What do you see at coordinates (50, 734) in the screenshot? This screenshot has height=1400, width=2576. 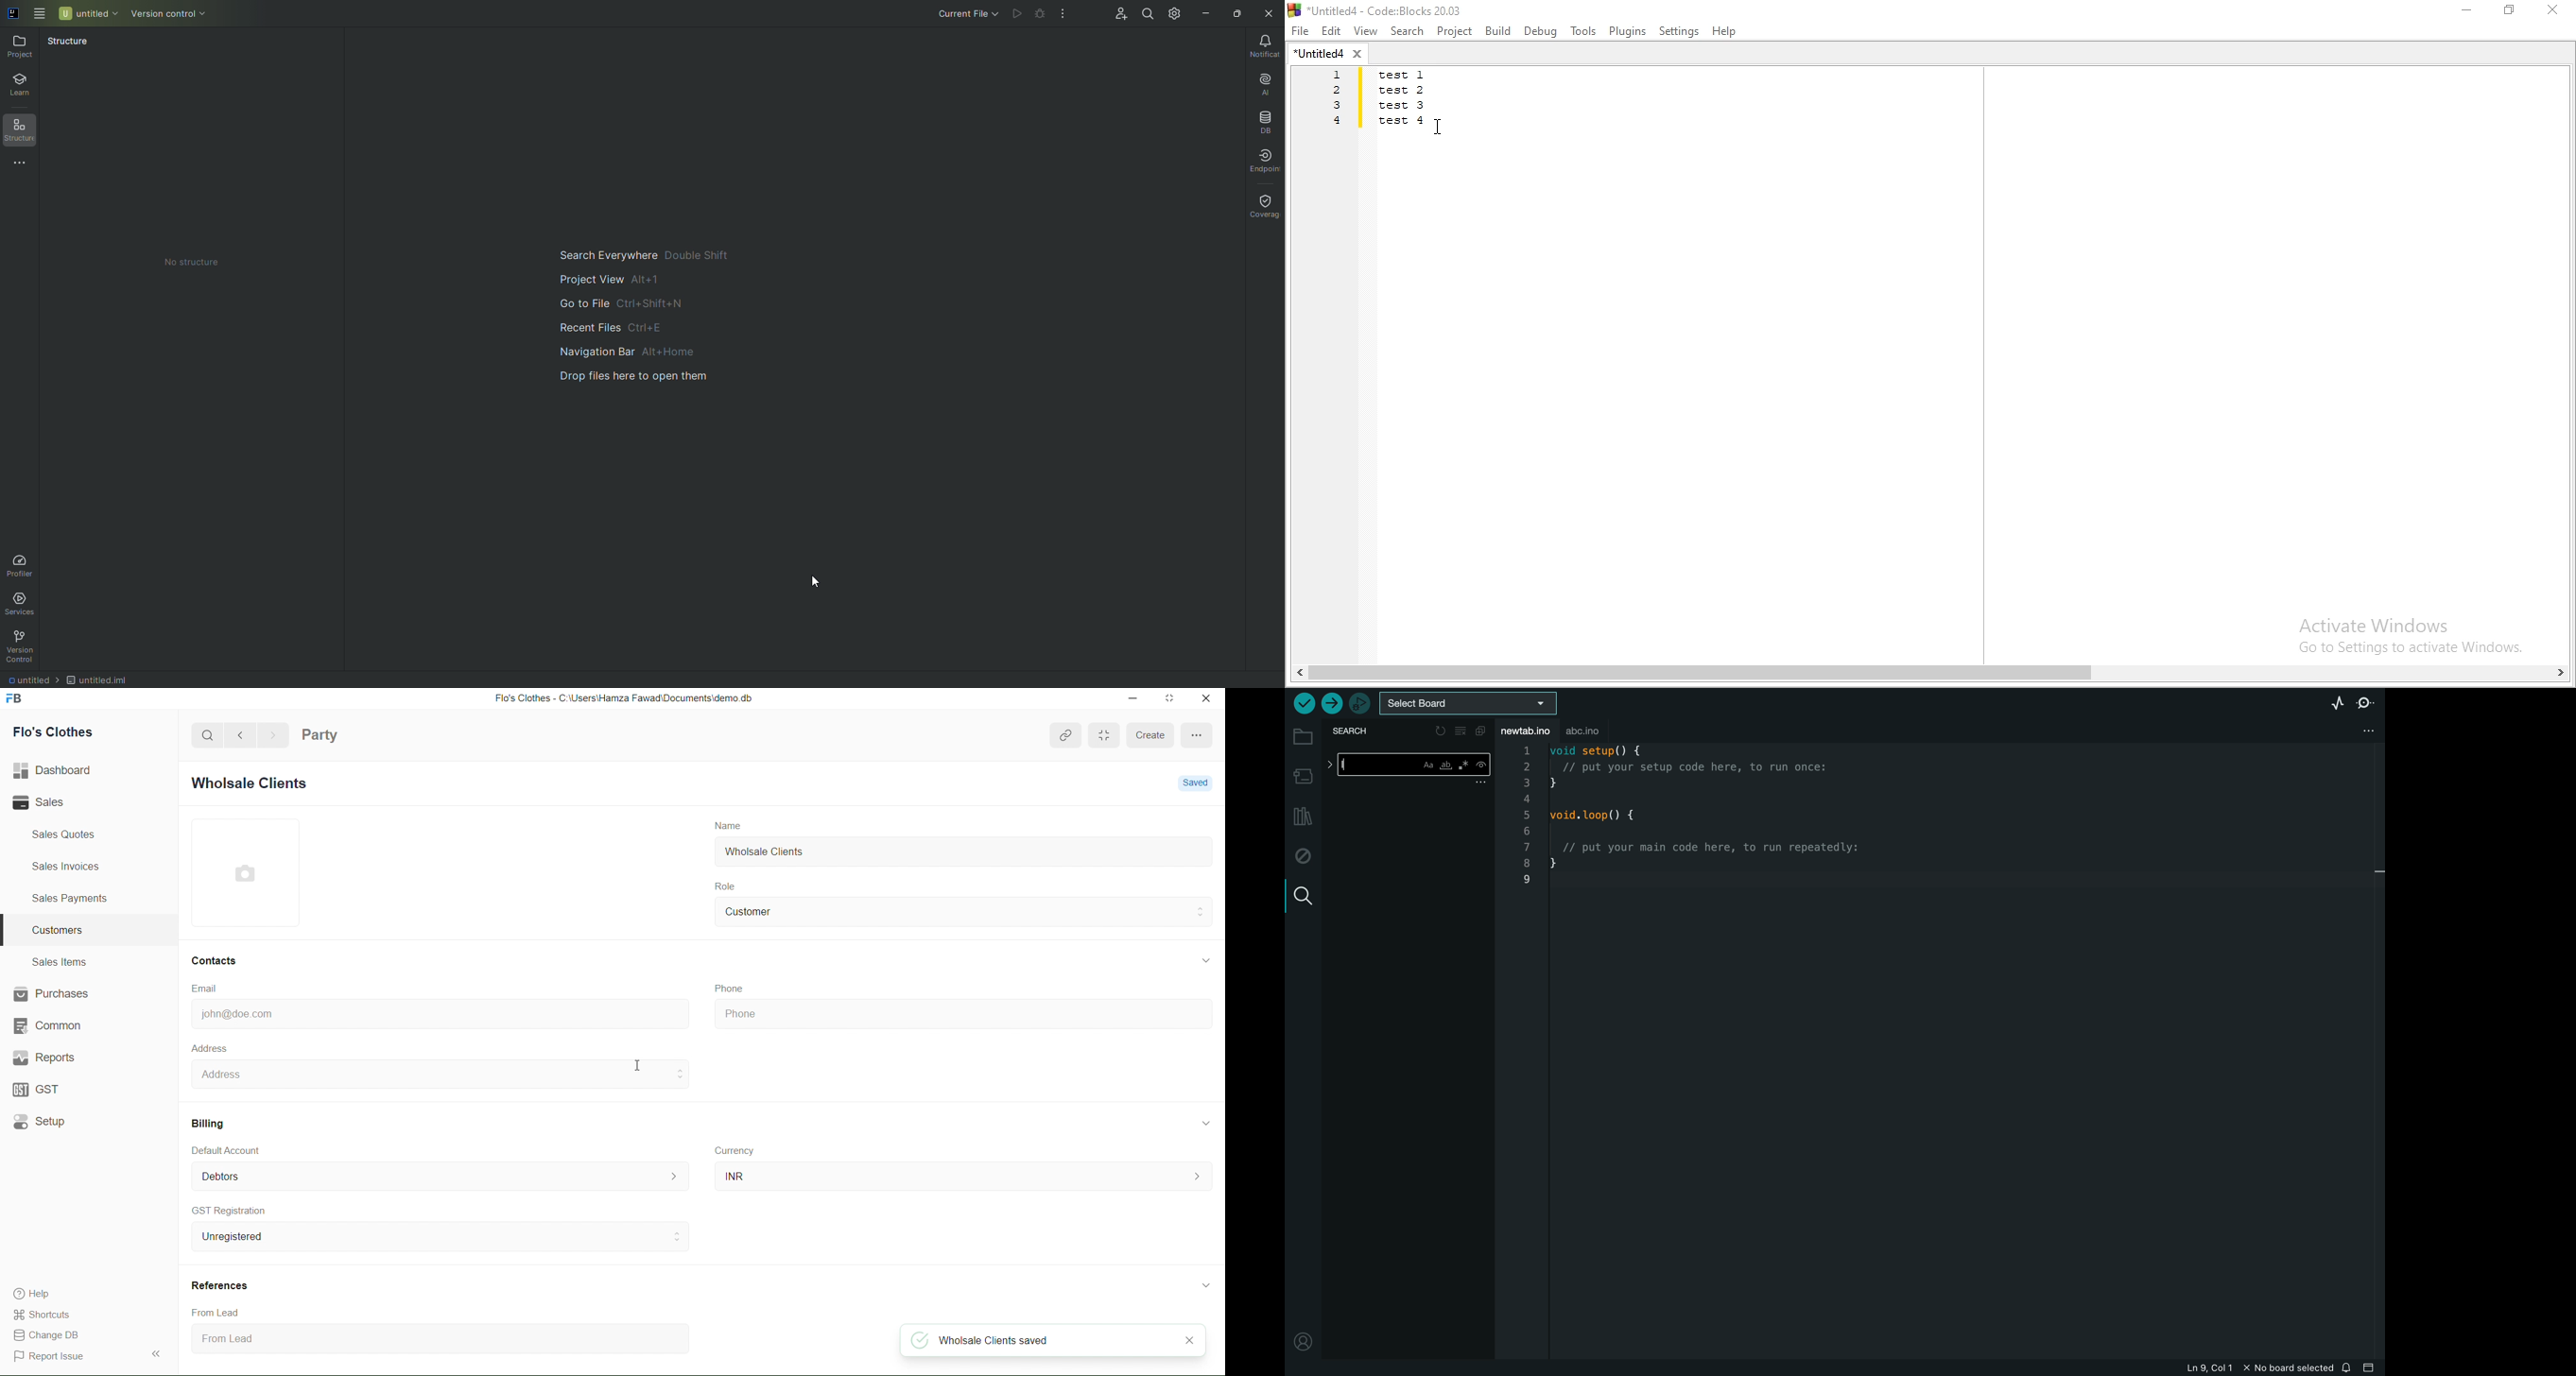 I see `Flo's Clothes` at bounding box center [50, 734].